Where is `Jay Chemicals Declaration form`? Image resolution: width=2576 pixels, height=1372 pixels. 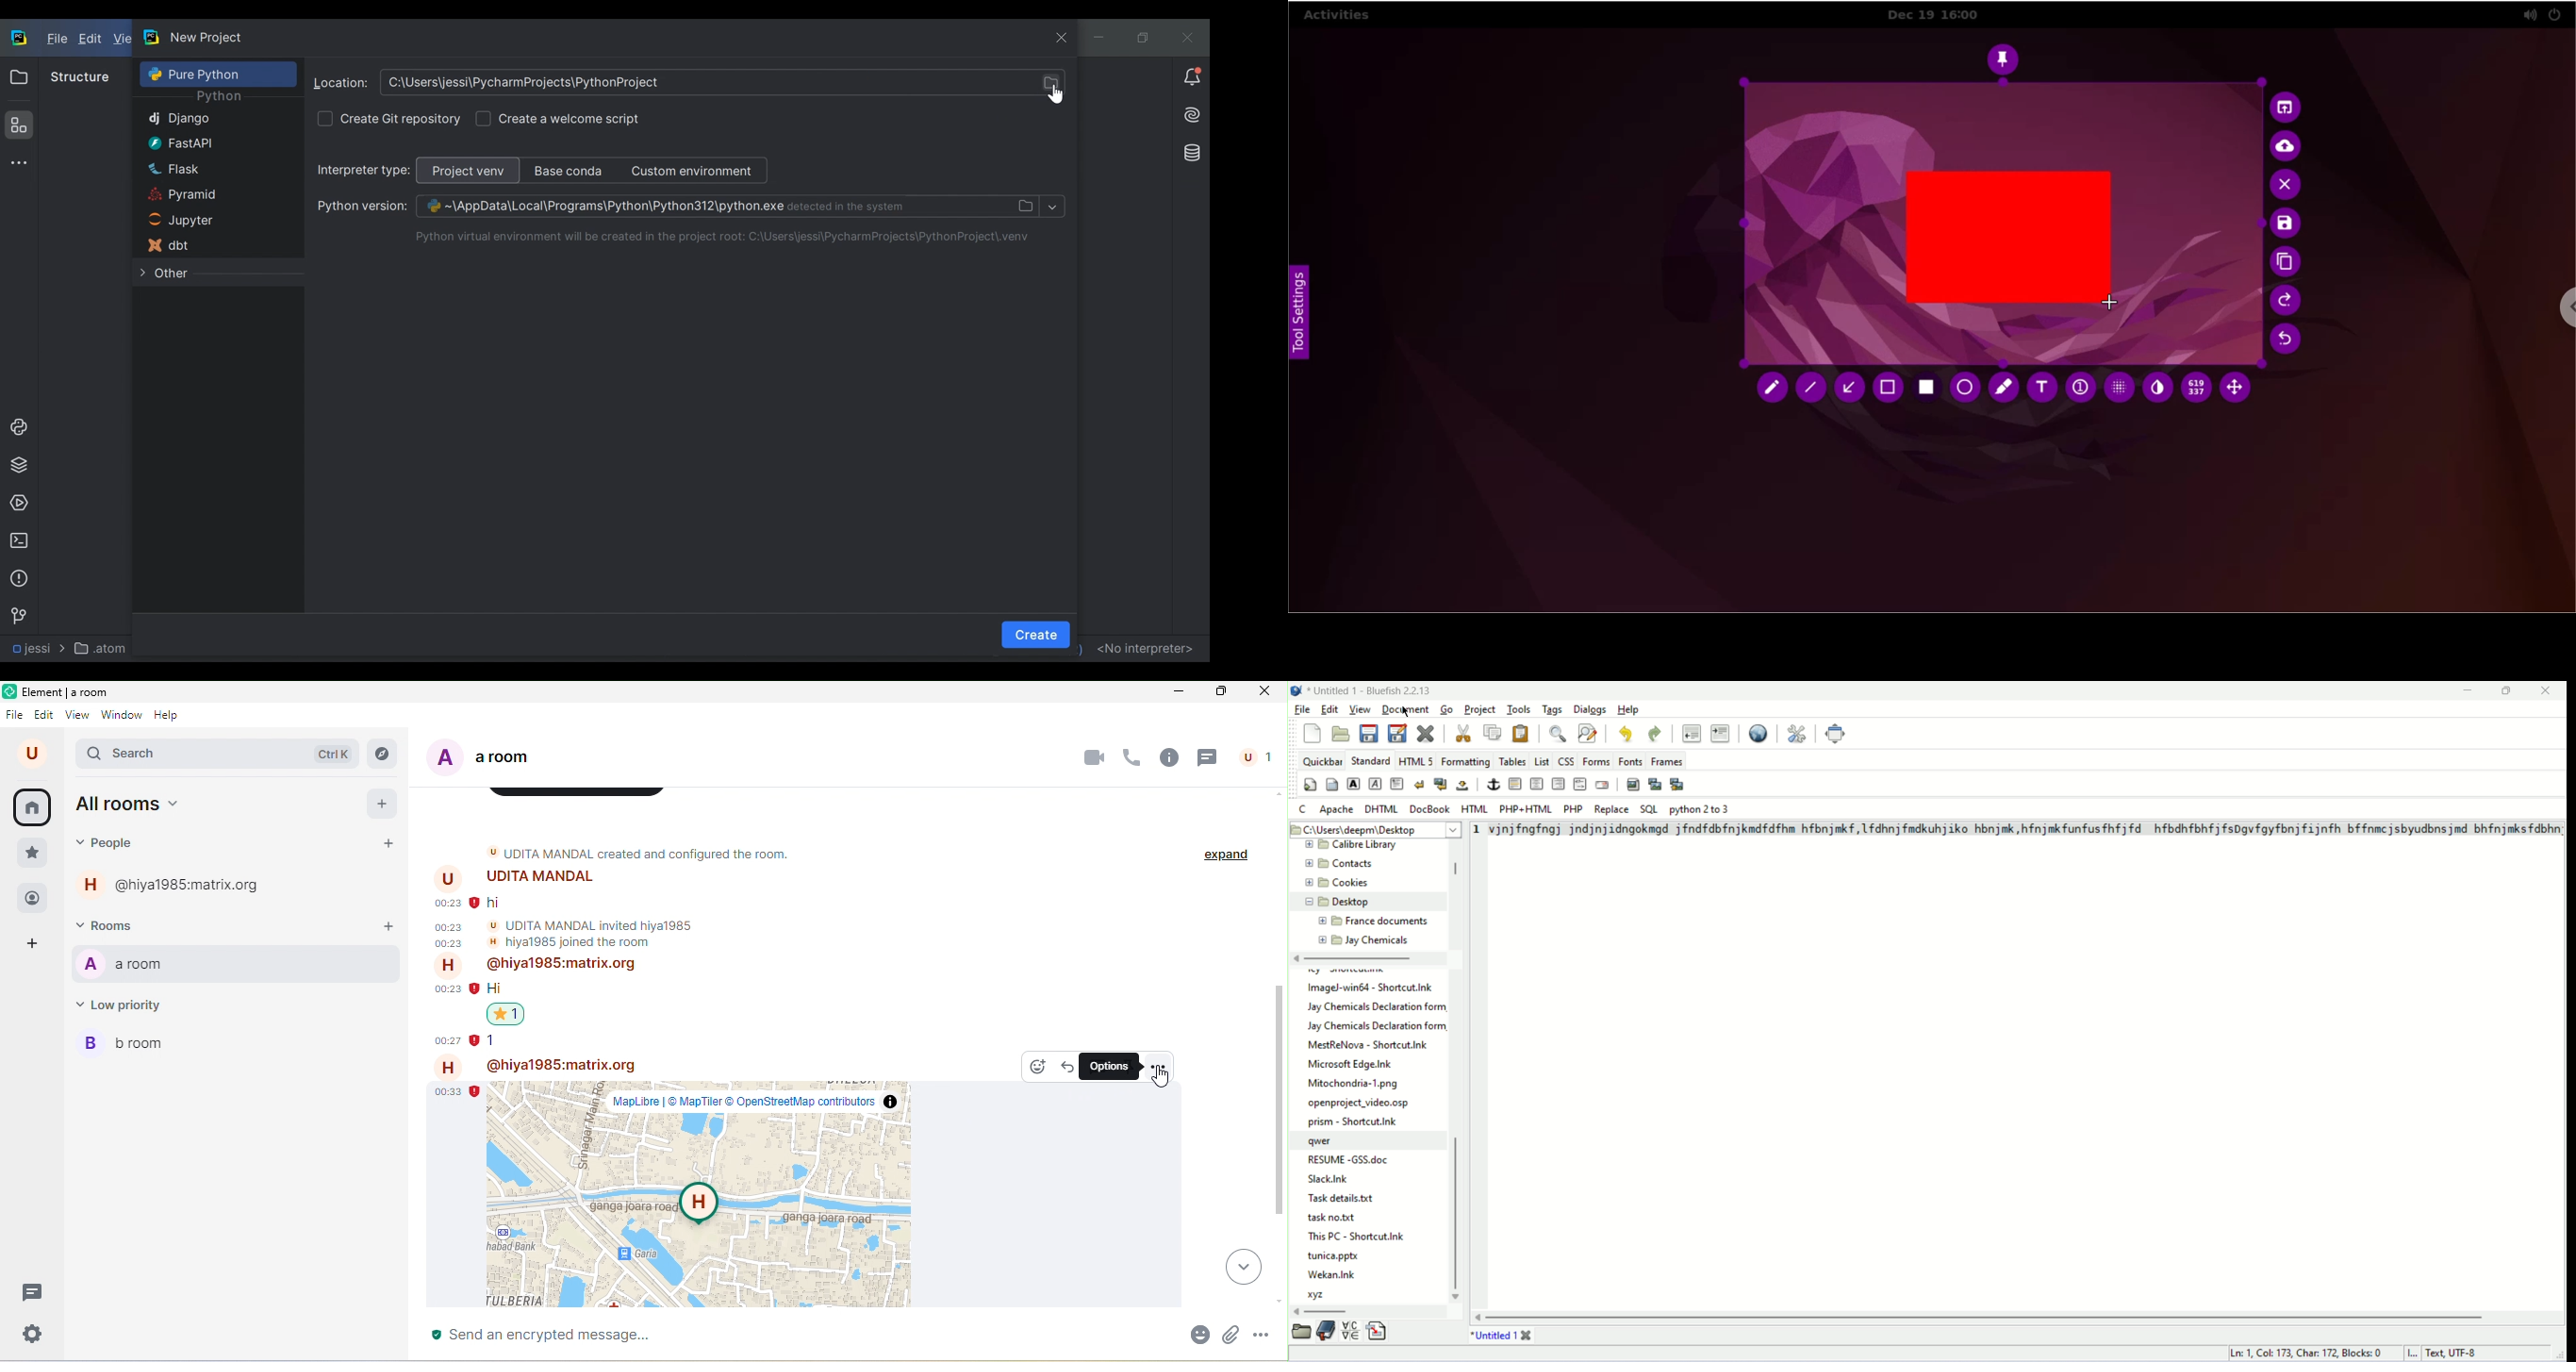 Jay Chemicals Declaration form is located at coordinates (1379, 1006).